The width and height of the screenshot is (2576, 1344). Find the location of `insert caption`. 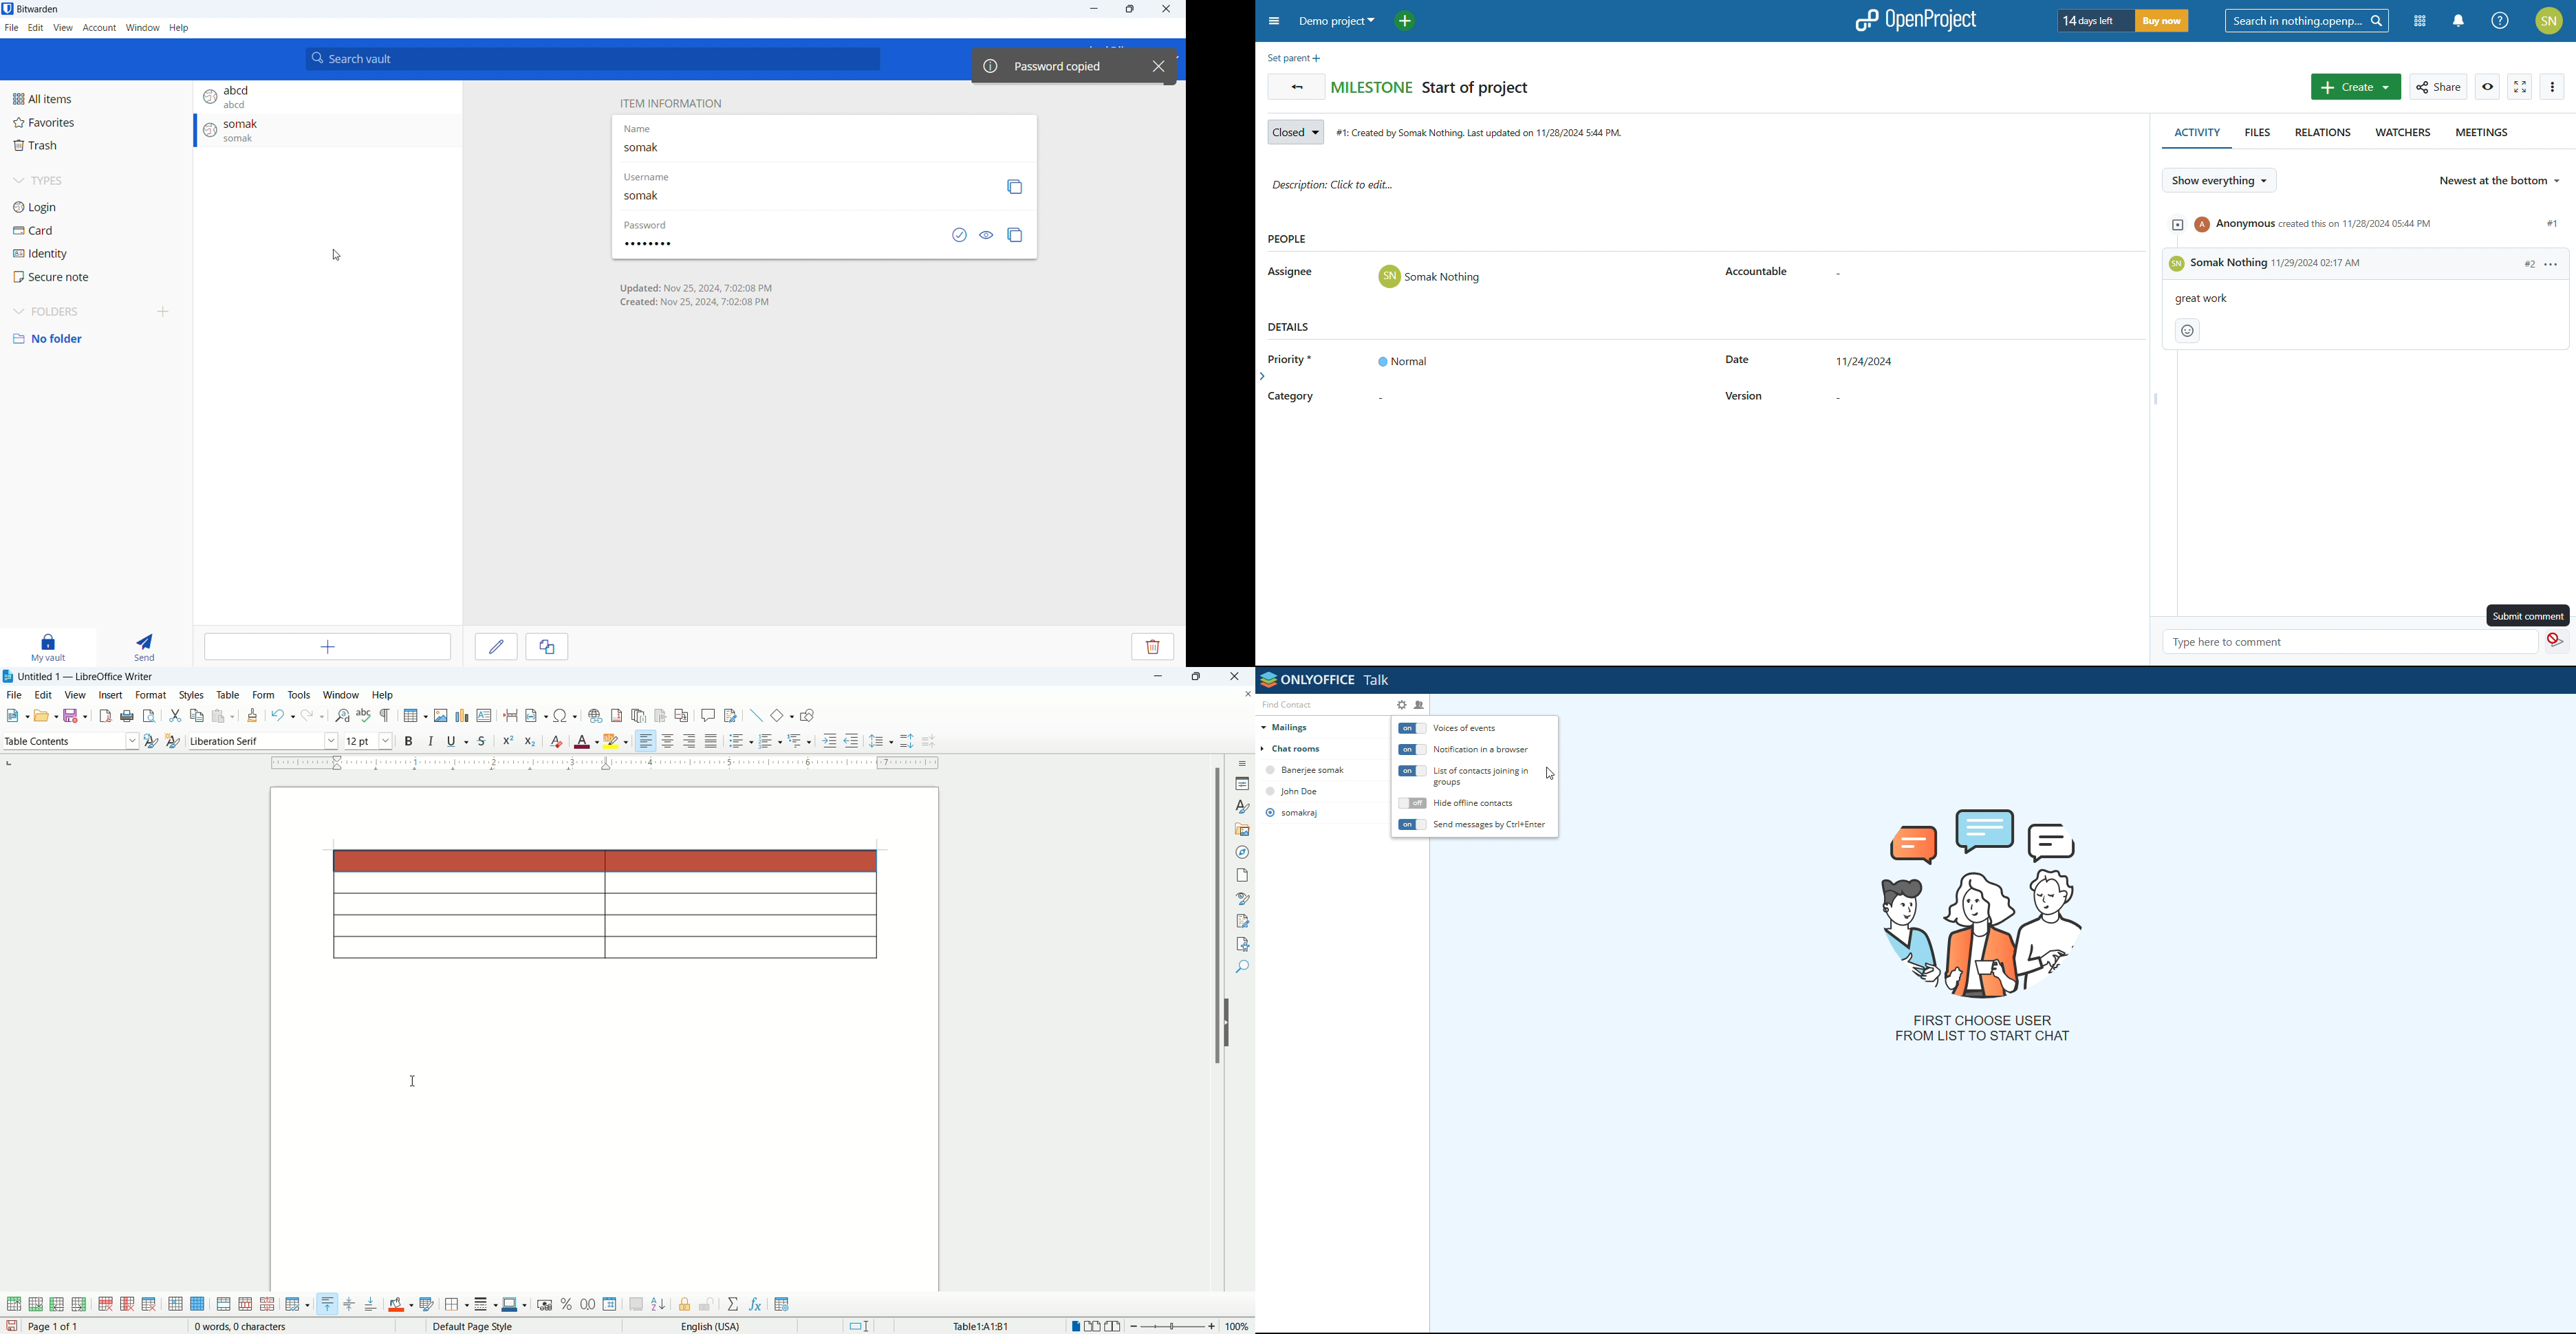

insert caption is located at coordinates (636, 1304).